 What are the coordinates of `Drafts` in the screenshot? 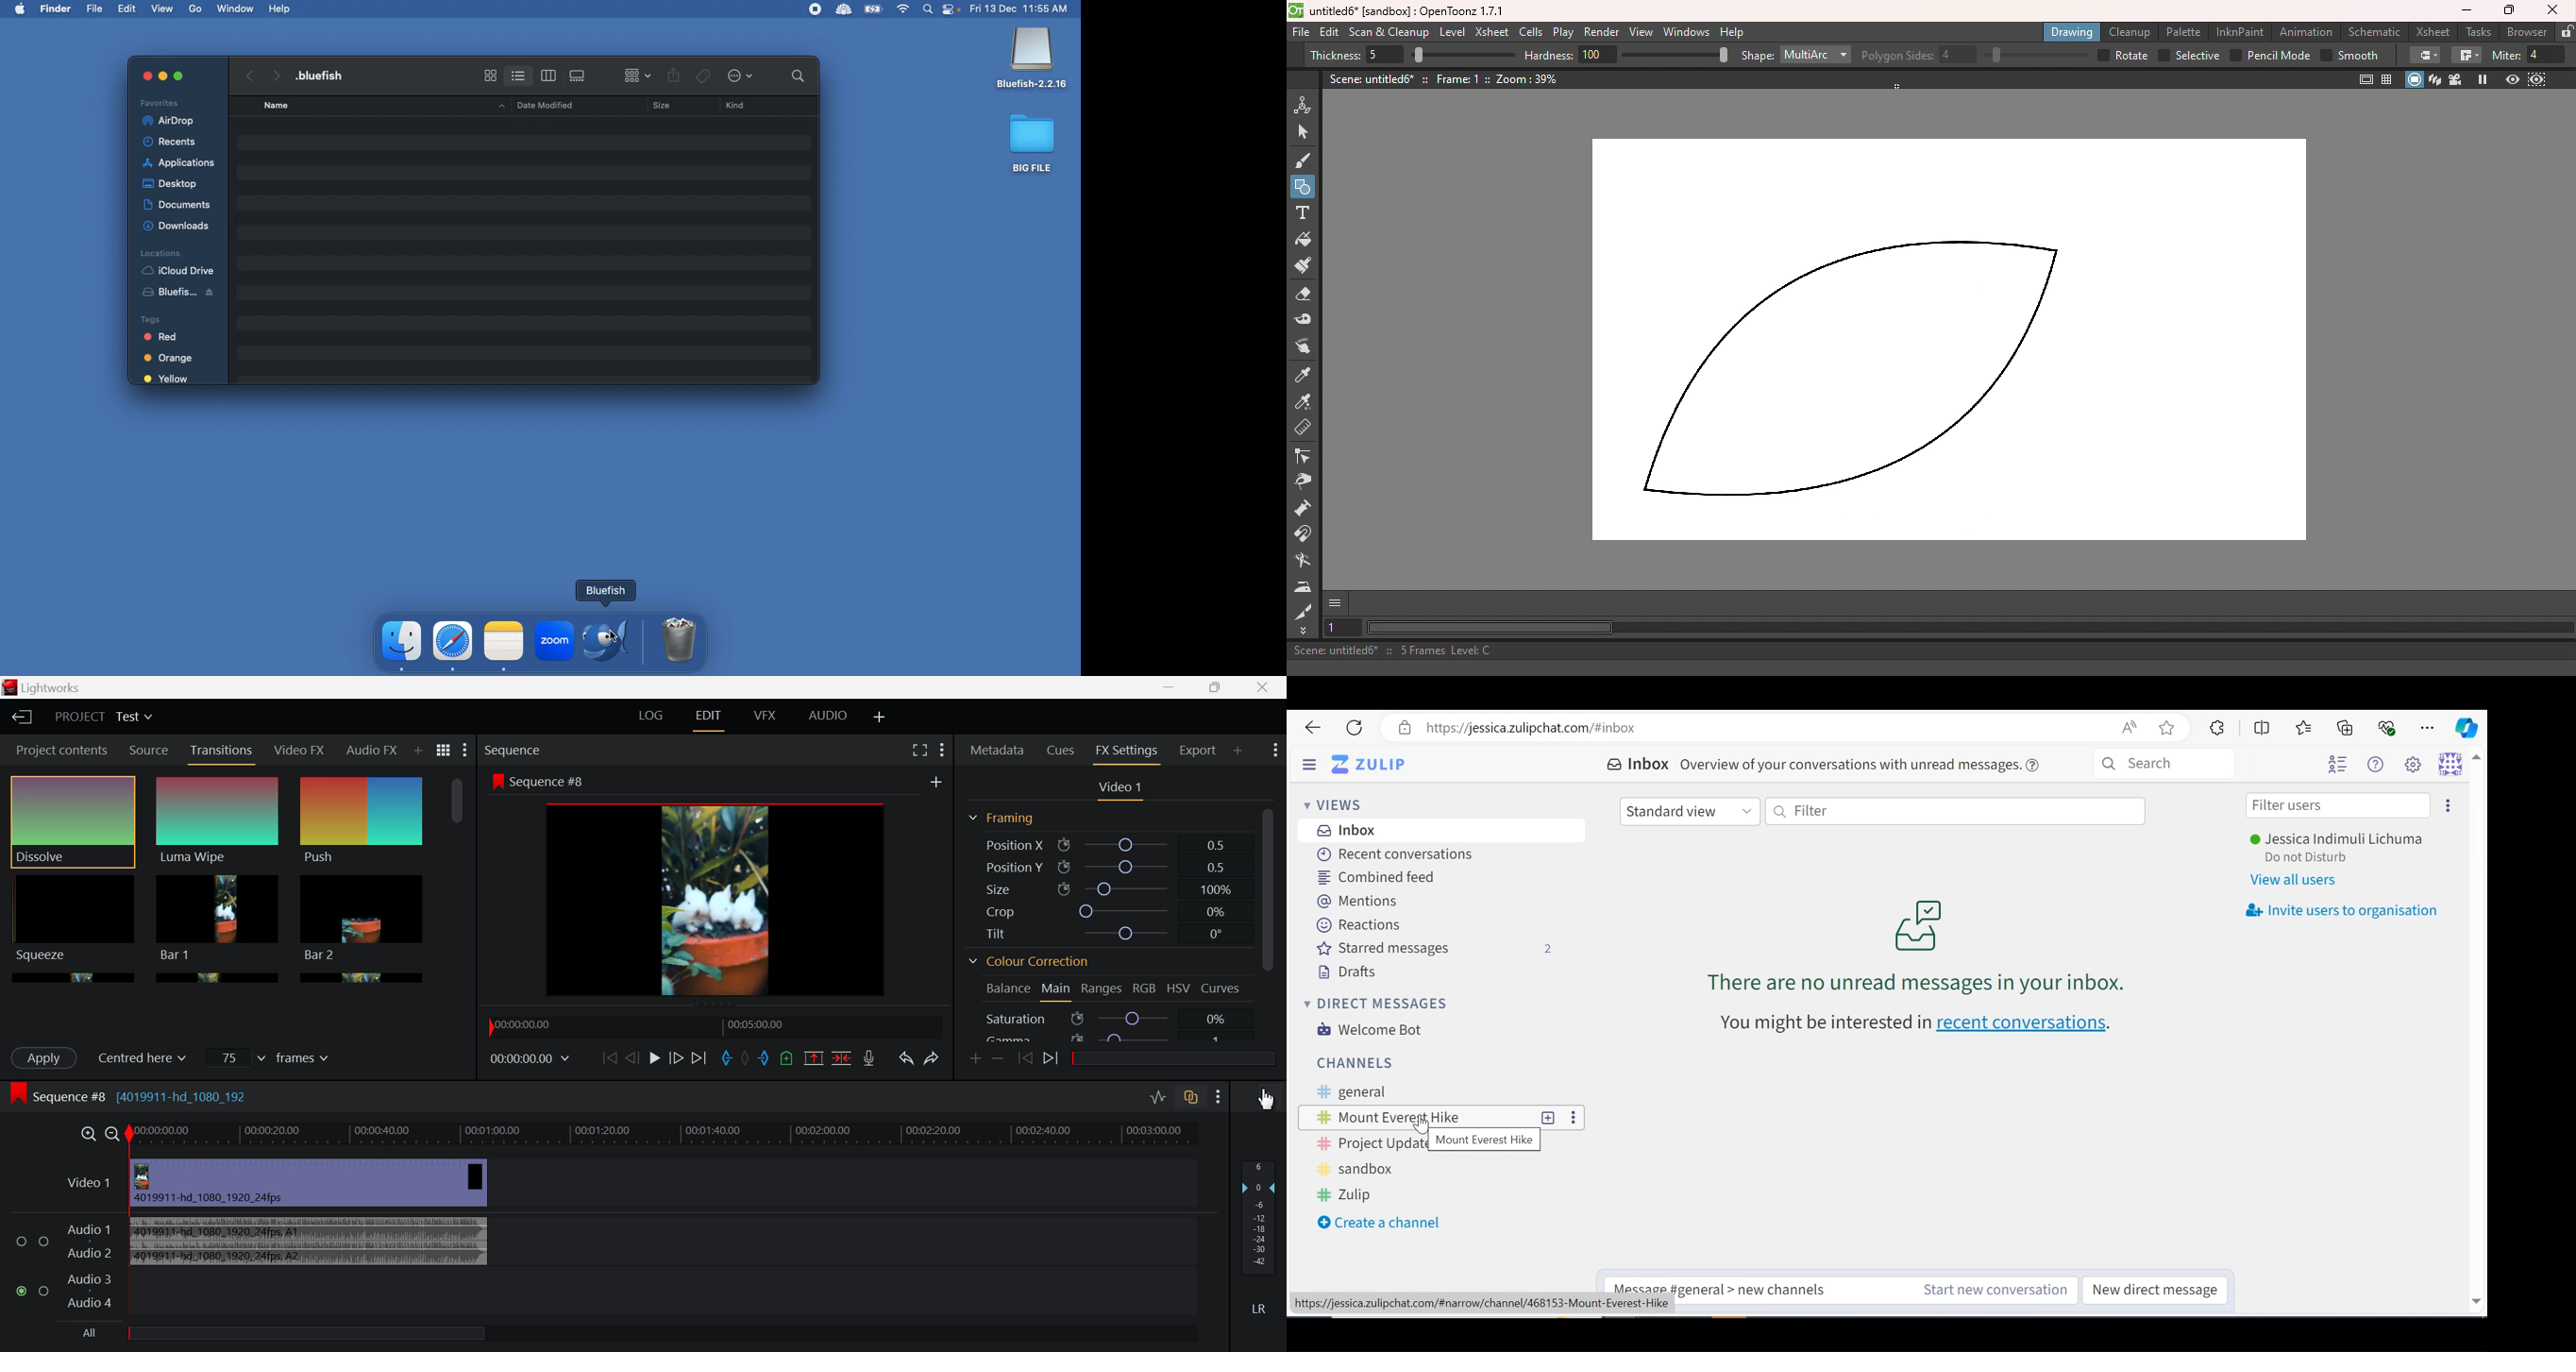 It's located at (1347, 972).